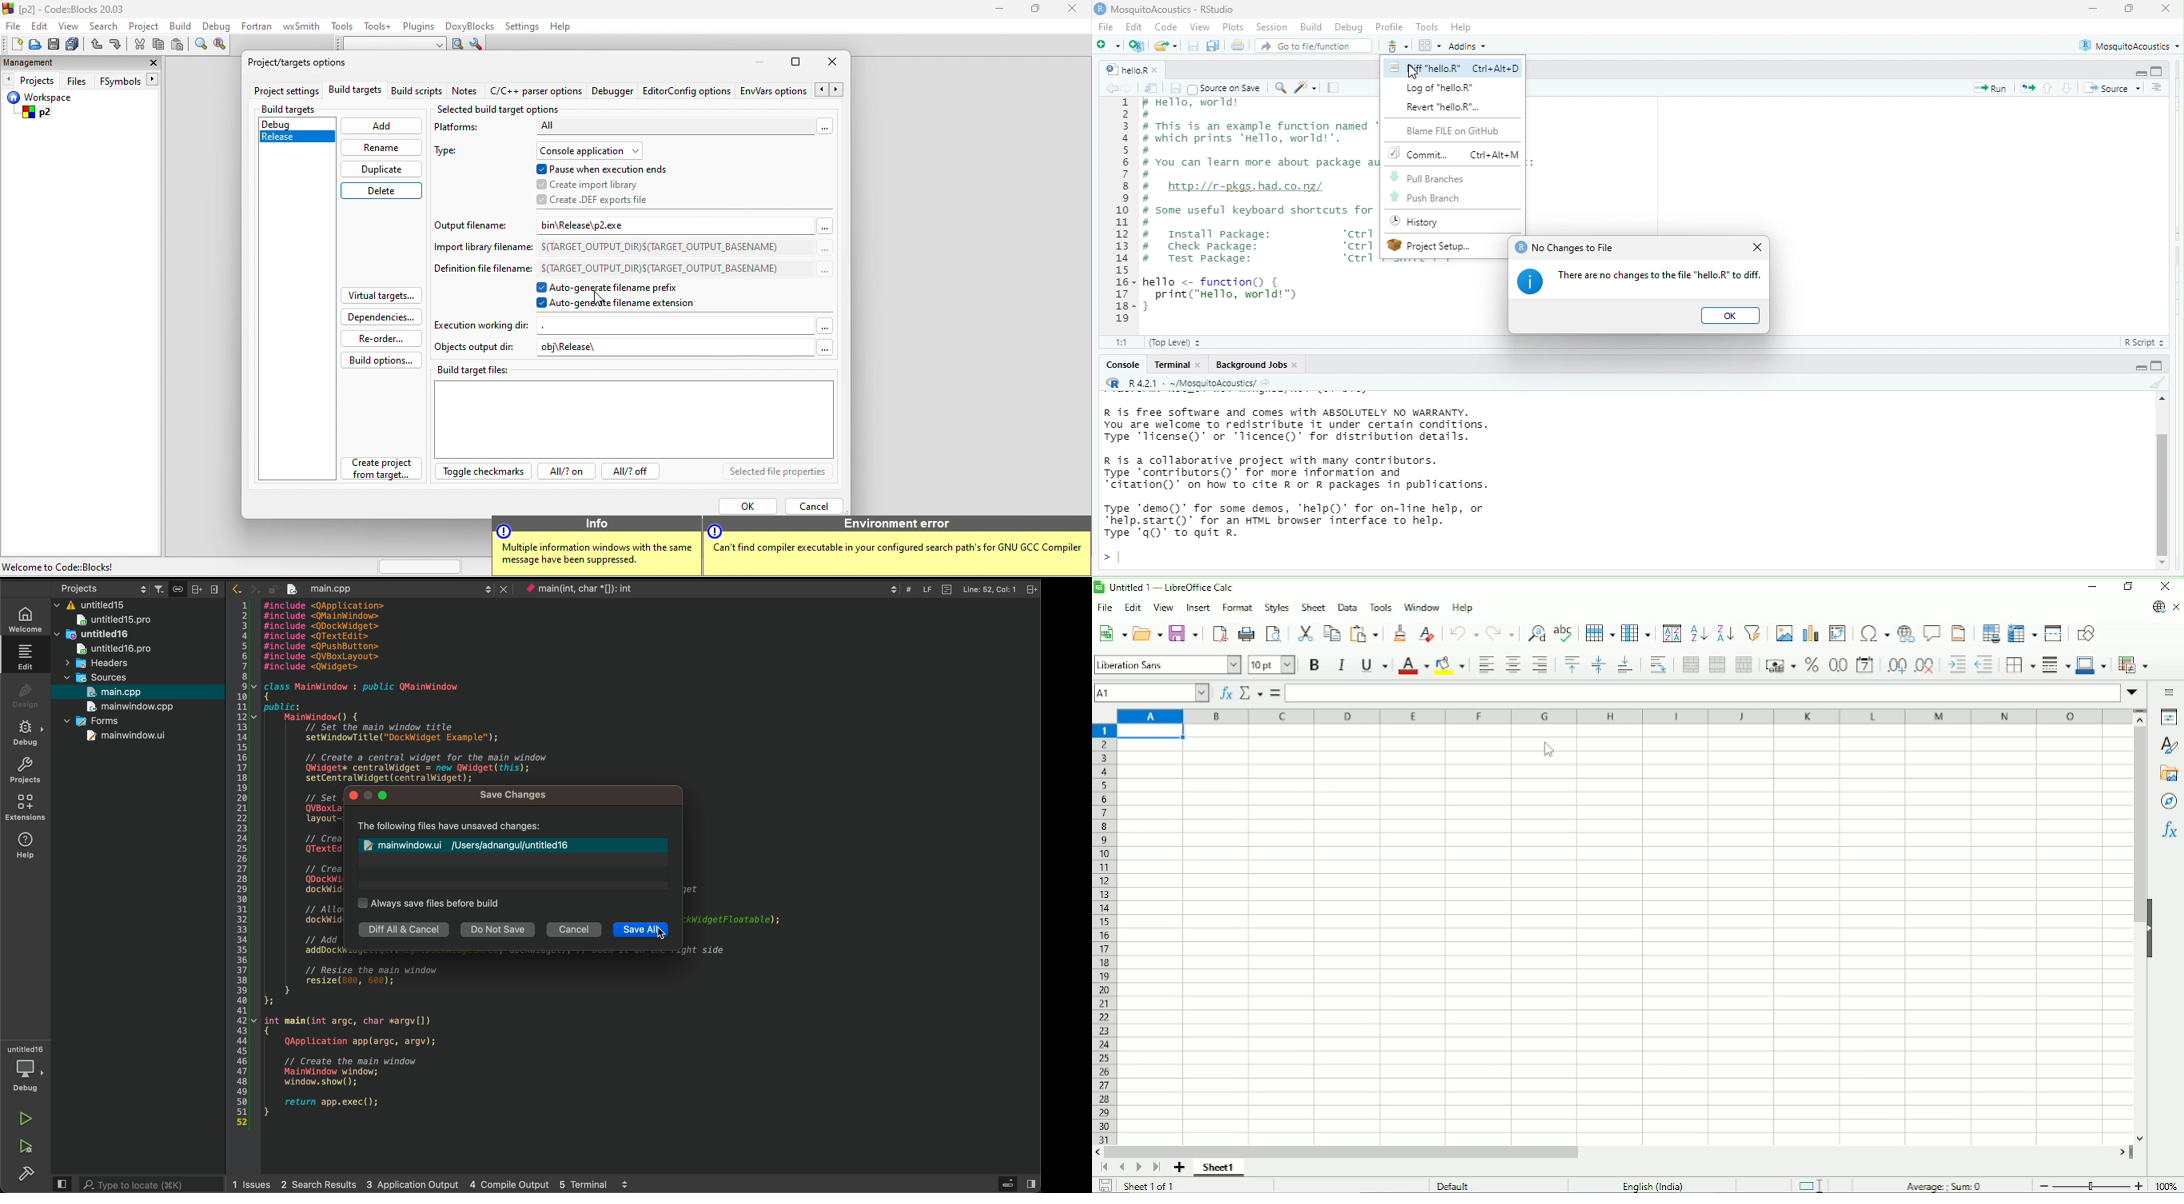  I want to click on Revert "helloR"., so click(1445, 108).